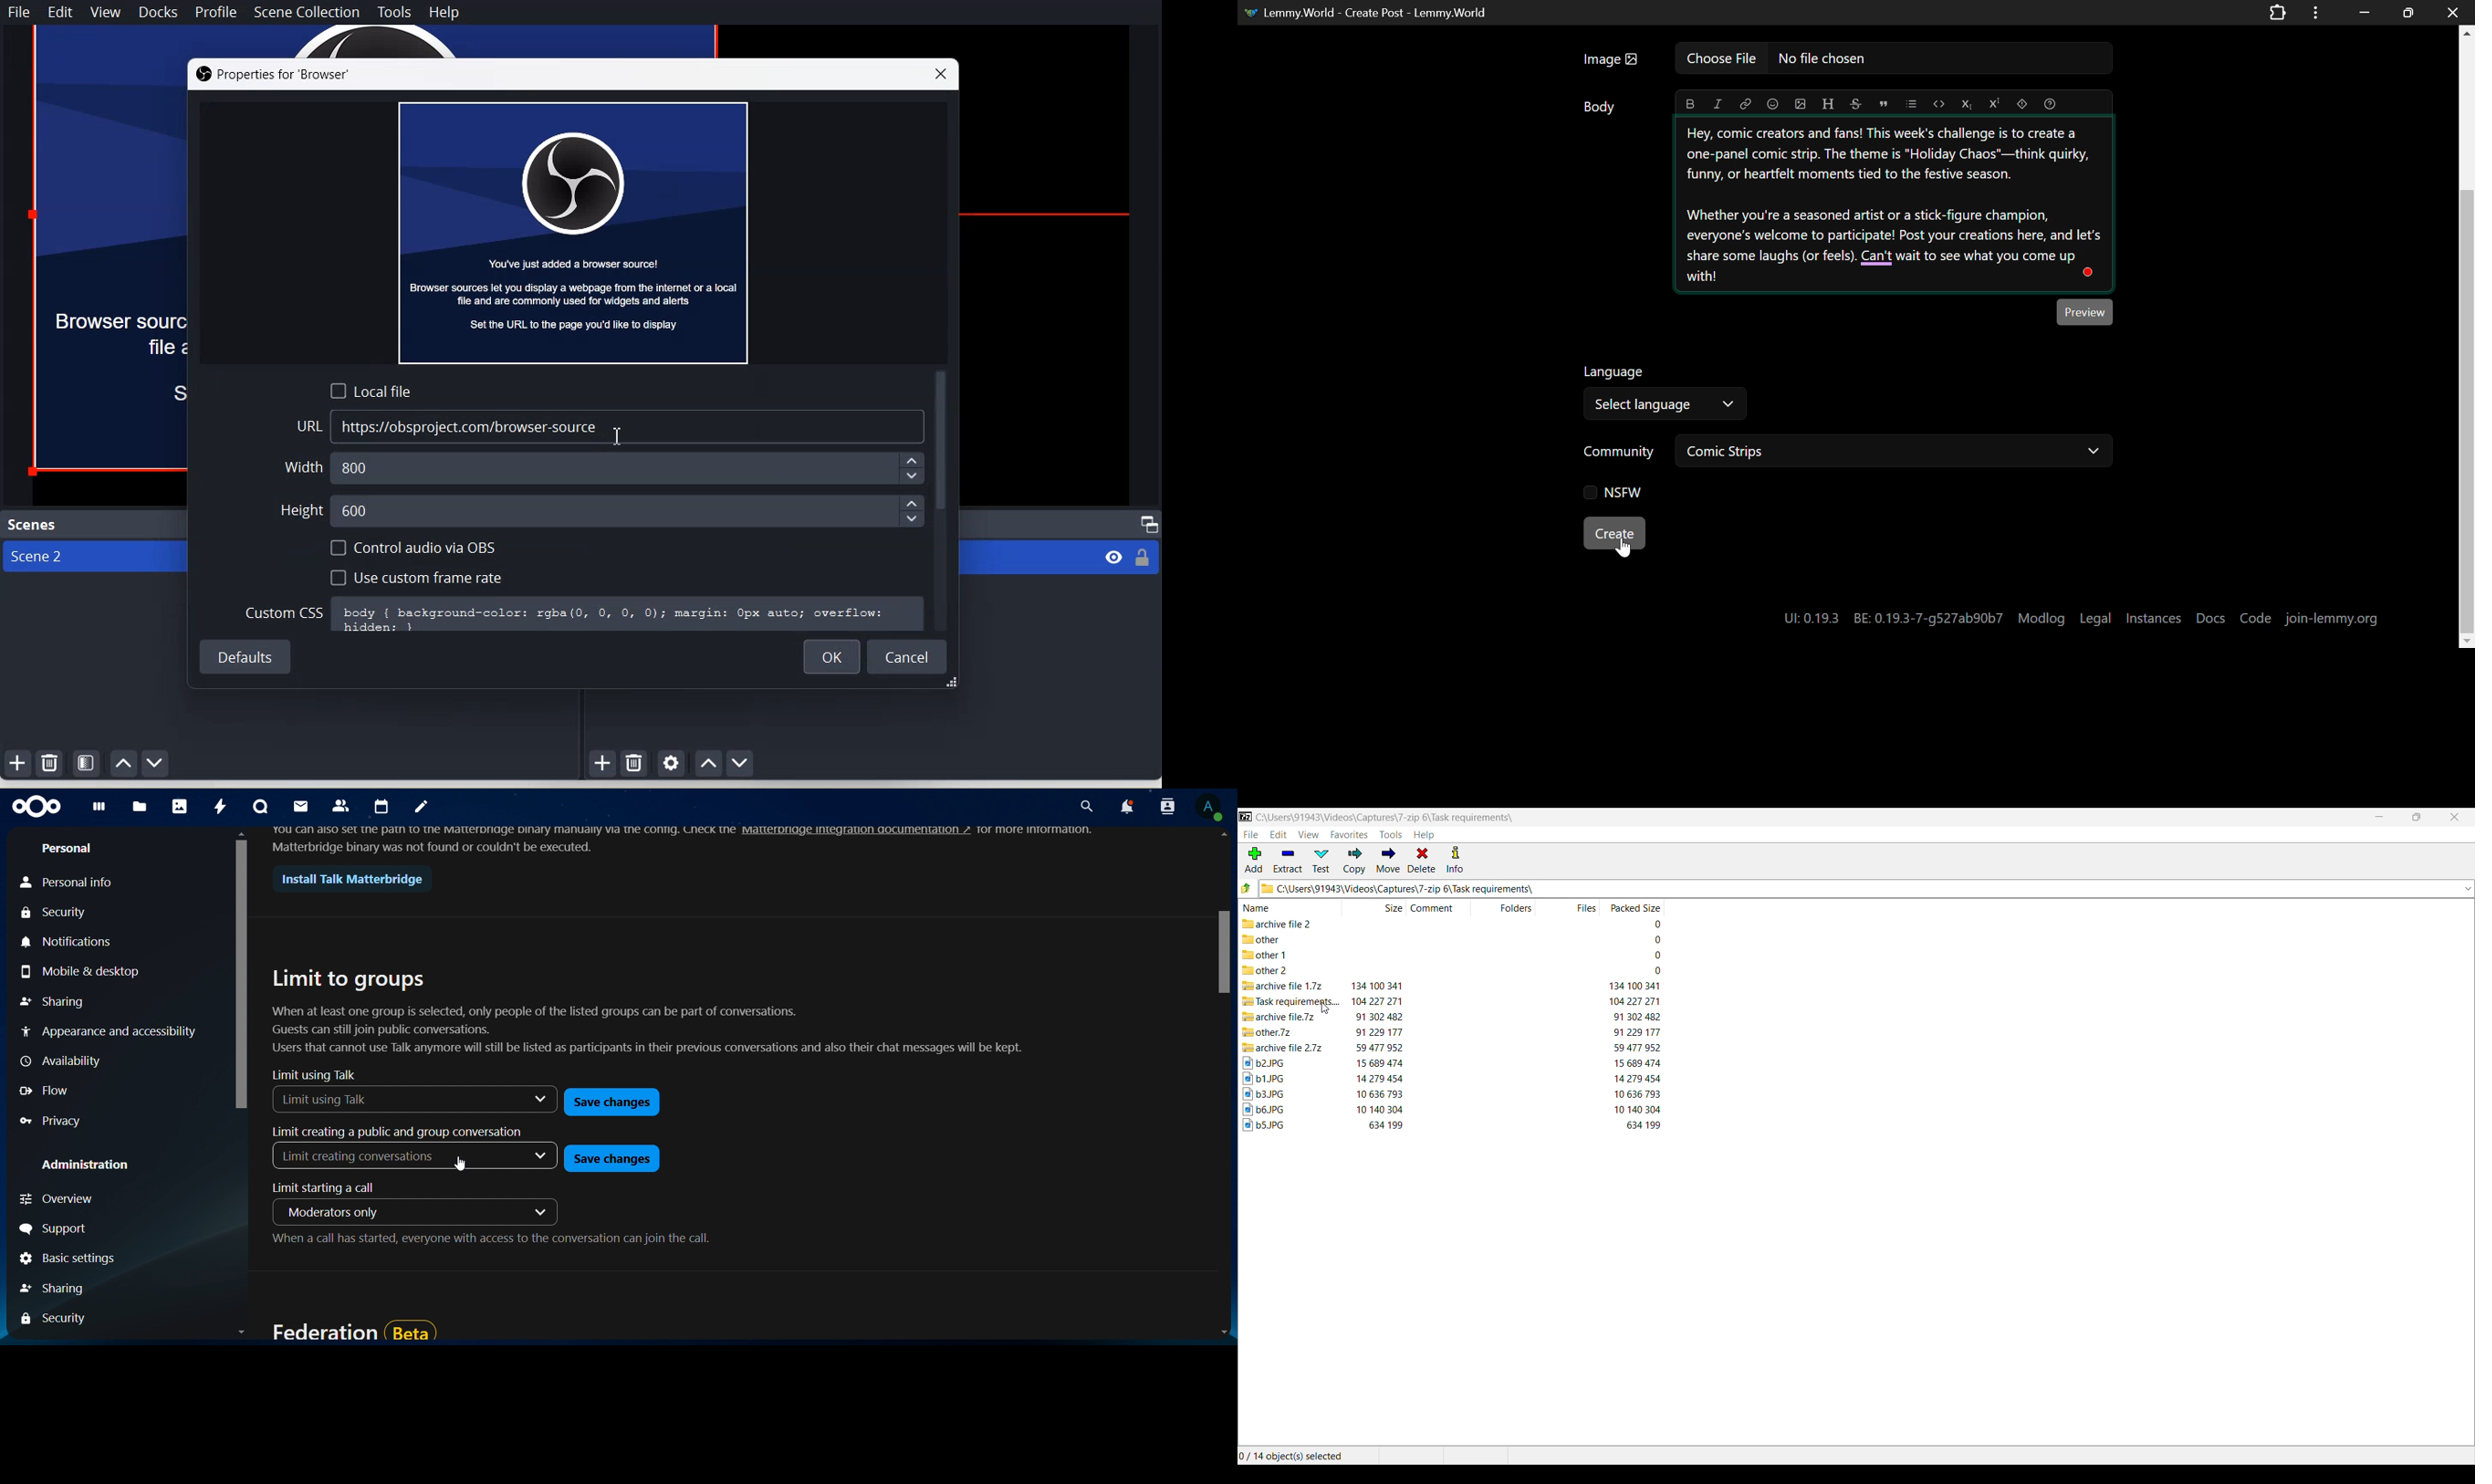 This screenshot has height=1484, width=2492. What do you see at coordinates (1631, 971) in the screenshot?
I see `packed size` at bounding box center [1631, 971].